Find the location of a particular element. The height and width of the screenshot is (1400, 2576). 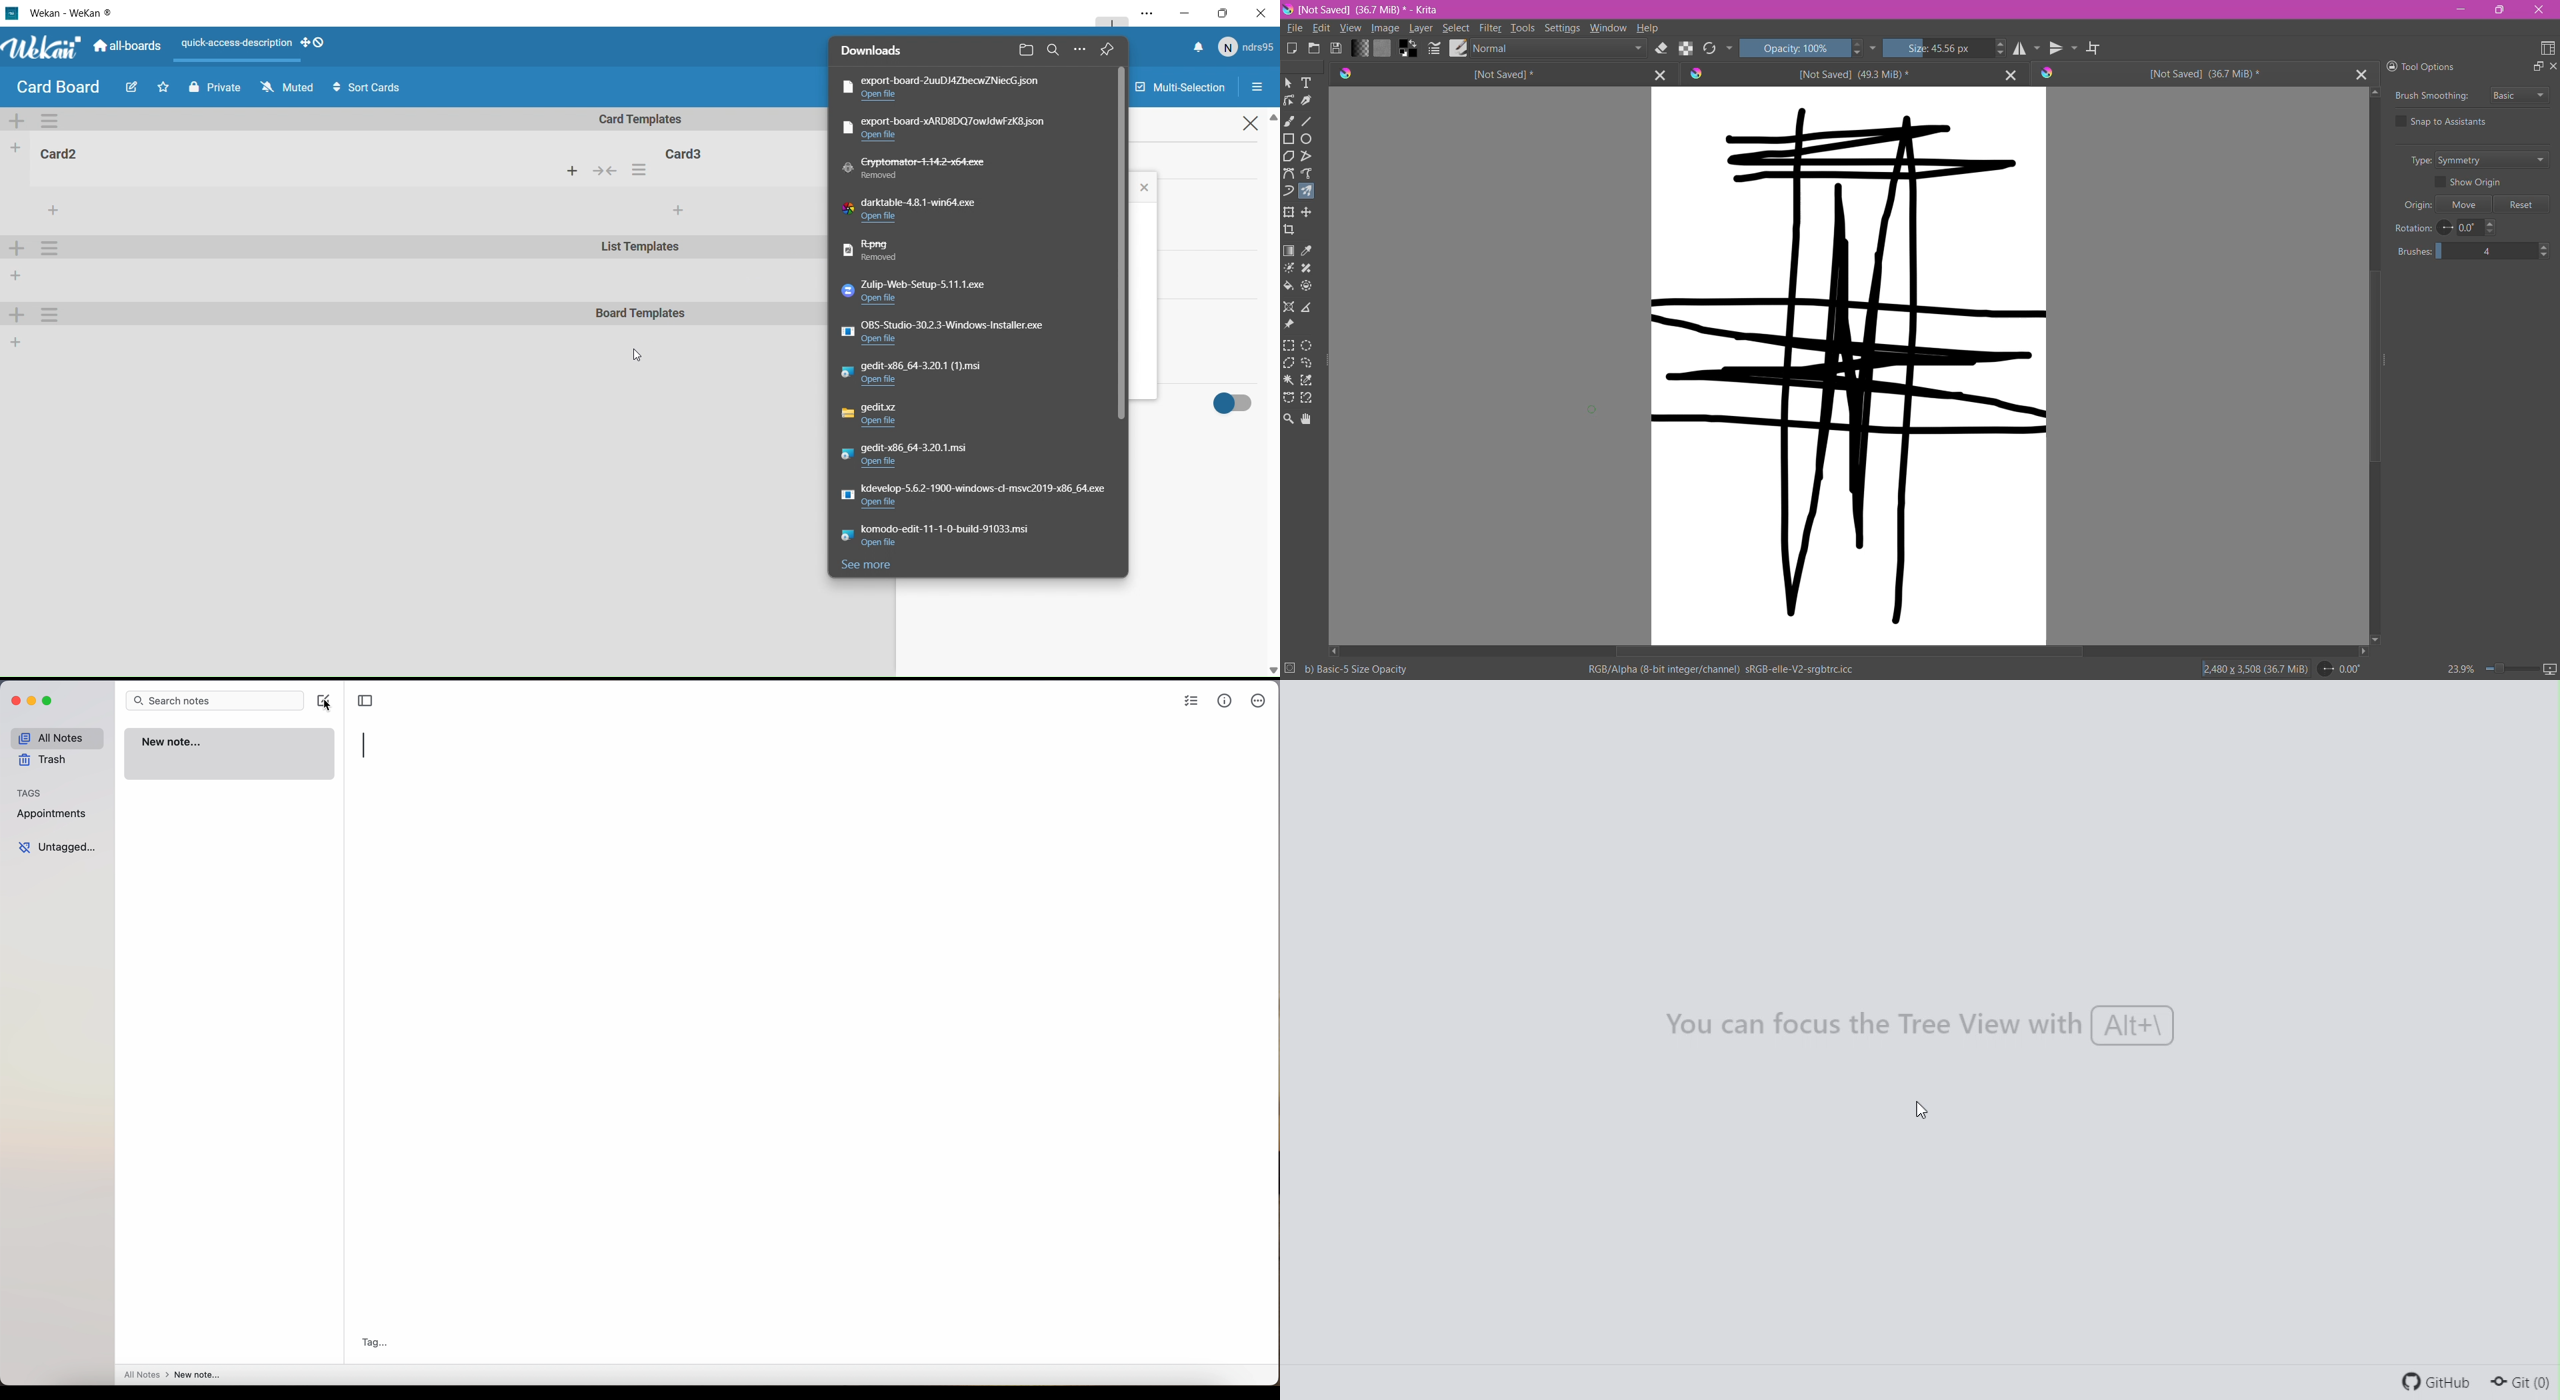

downloaded file is located at coordinates (973, 499).